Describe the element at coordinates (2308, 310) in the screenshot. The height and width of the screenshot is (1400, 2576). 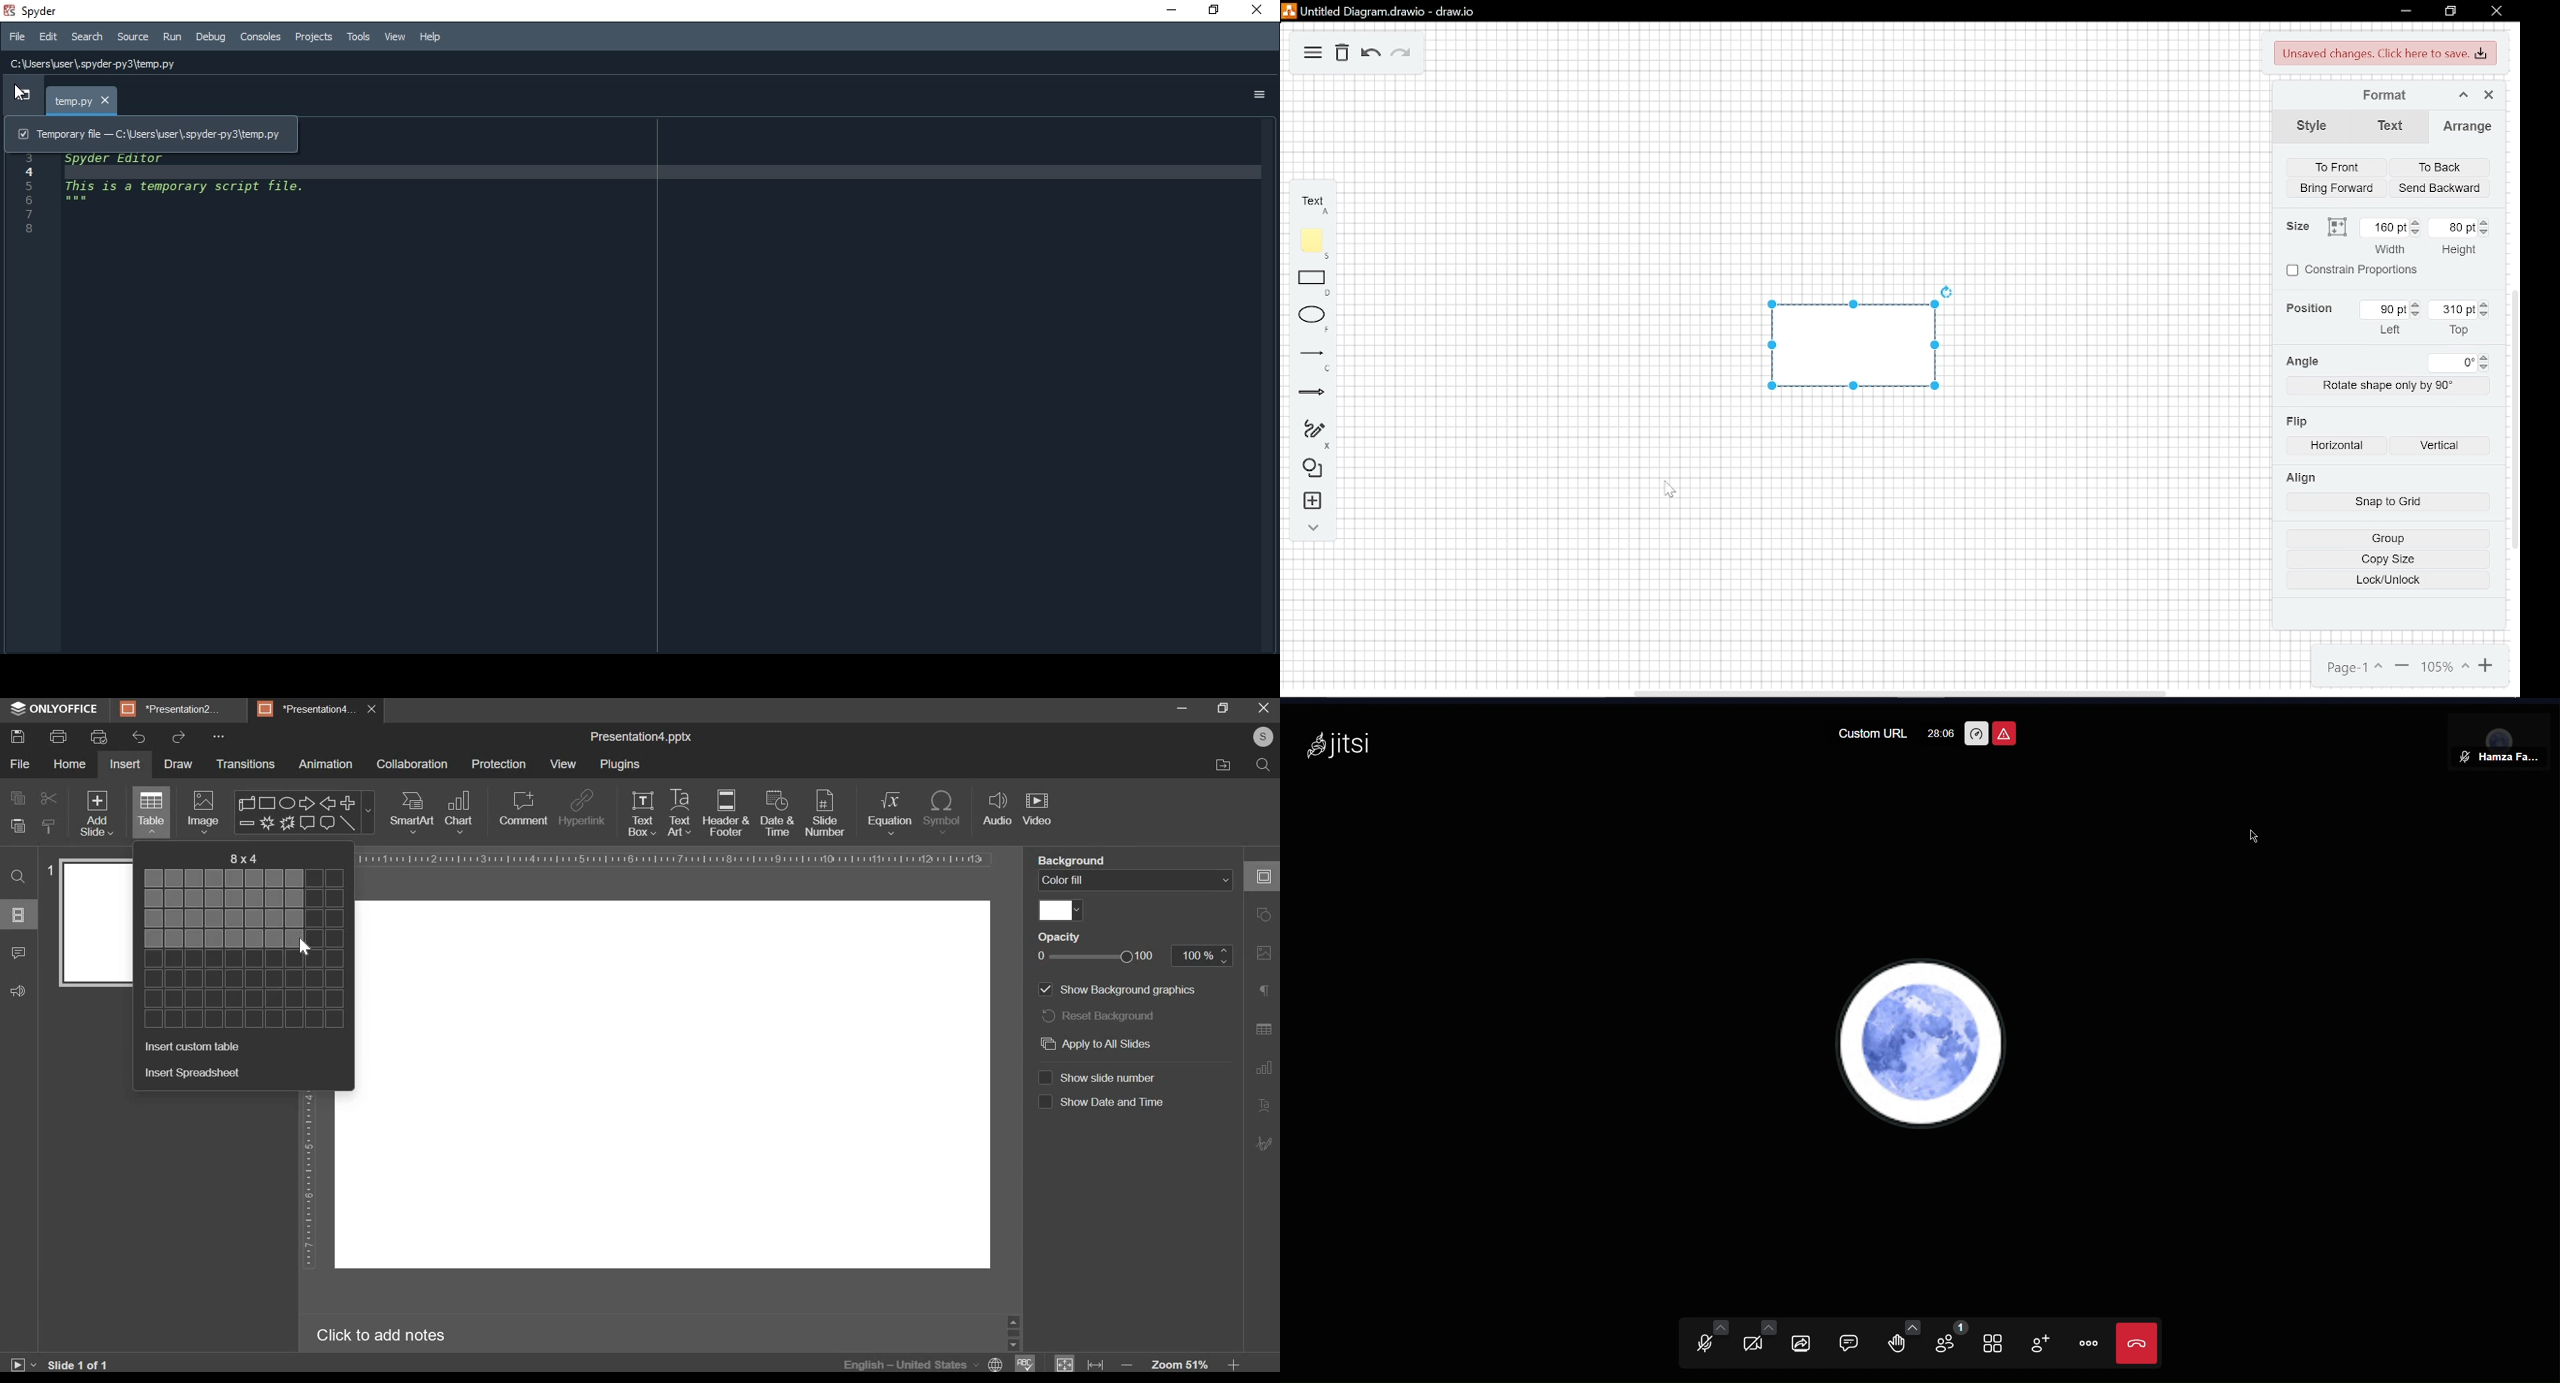
I see `position` at that location.